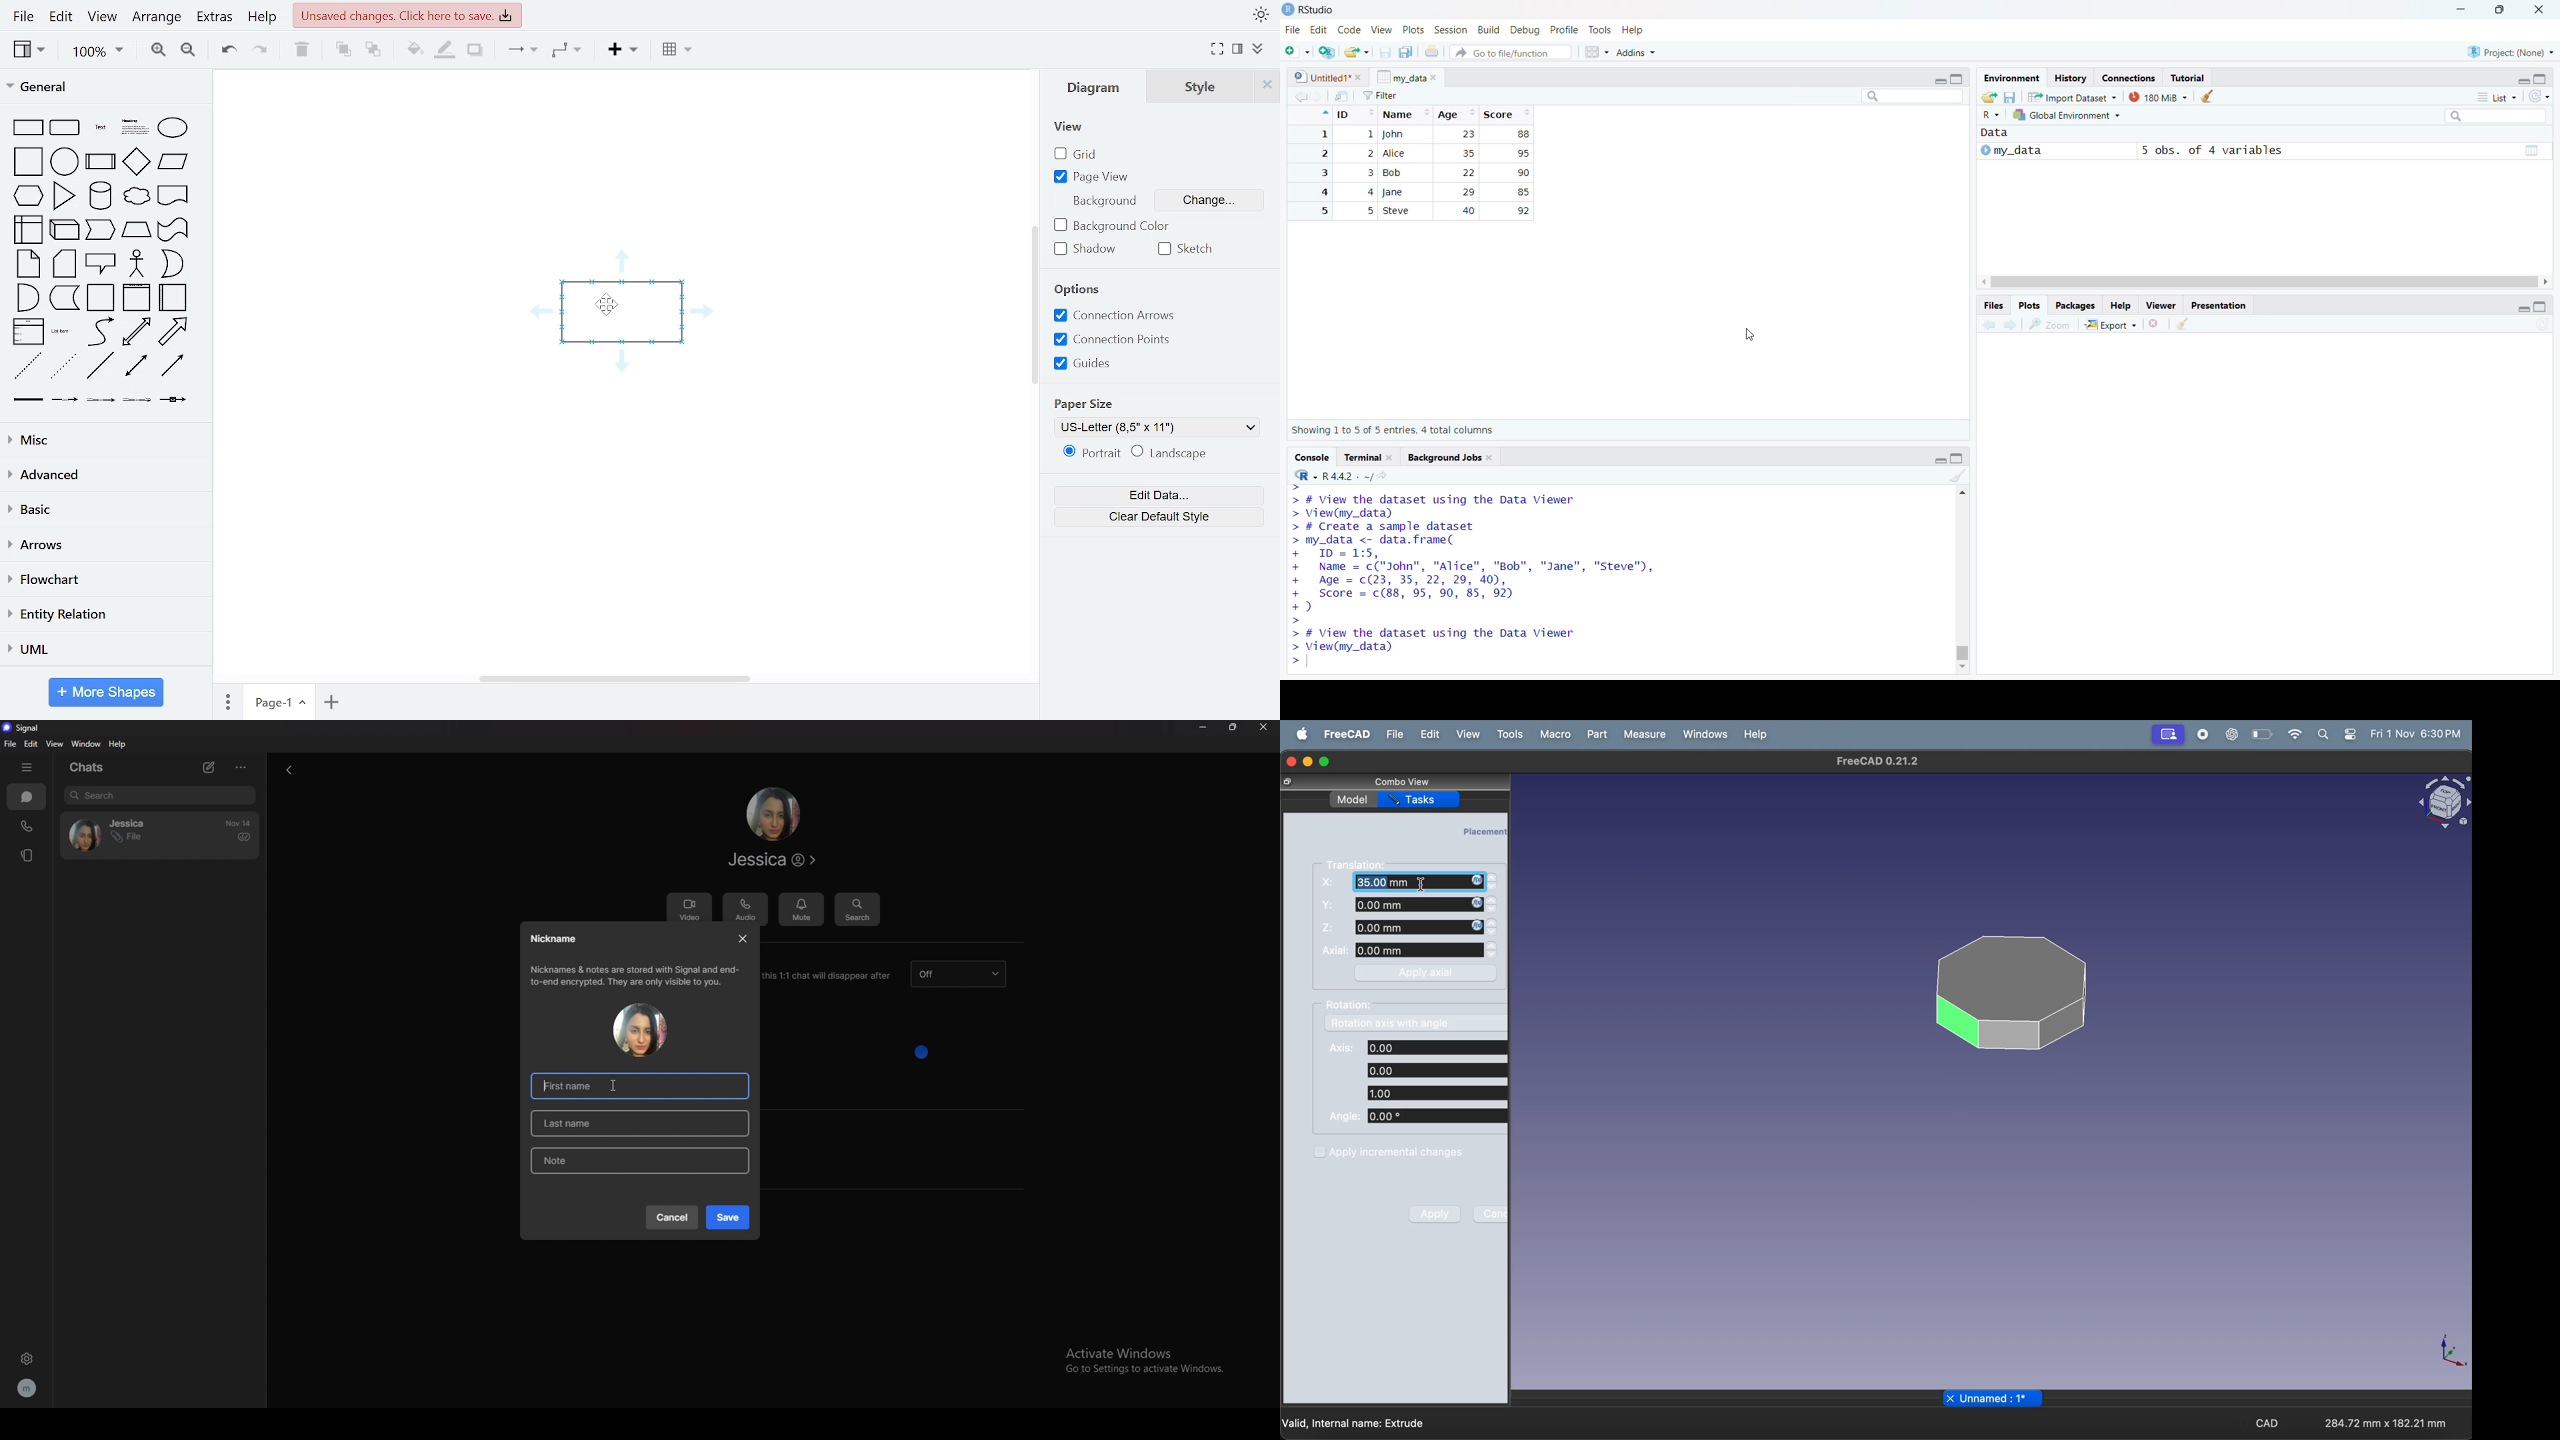  What do you see at coordinates (1207, 201) in the screenshot?
I see `background change` at bounding box center [1207, 201].